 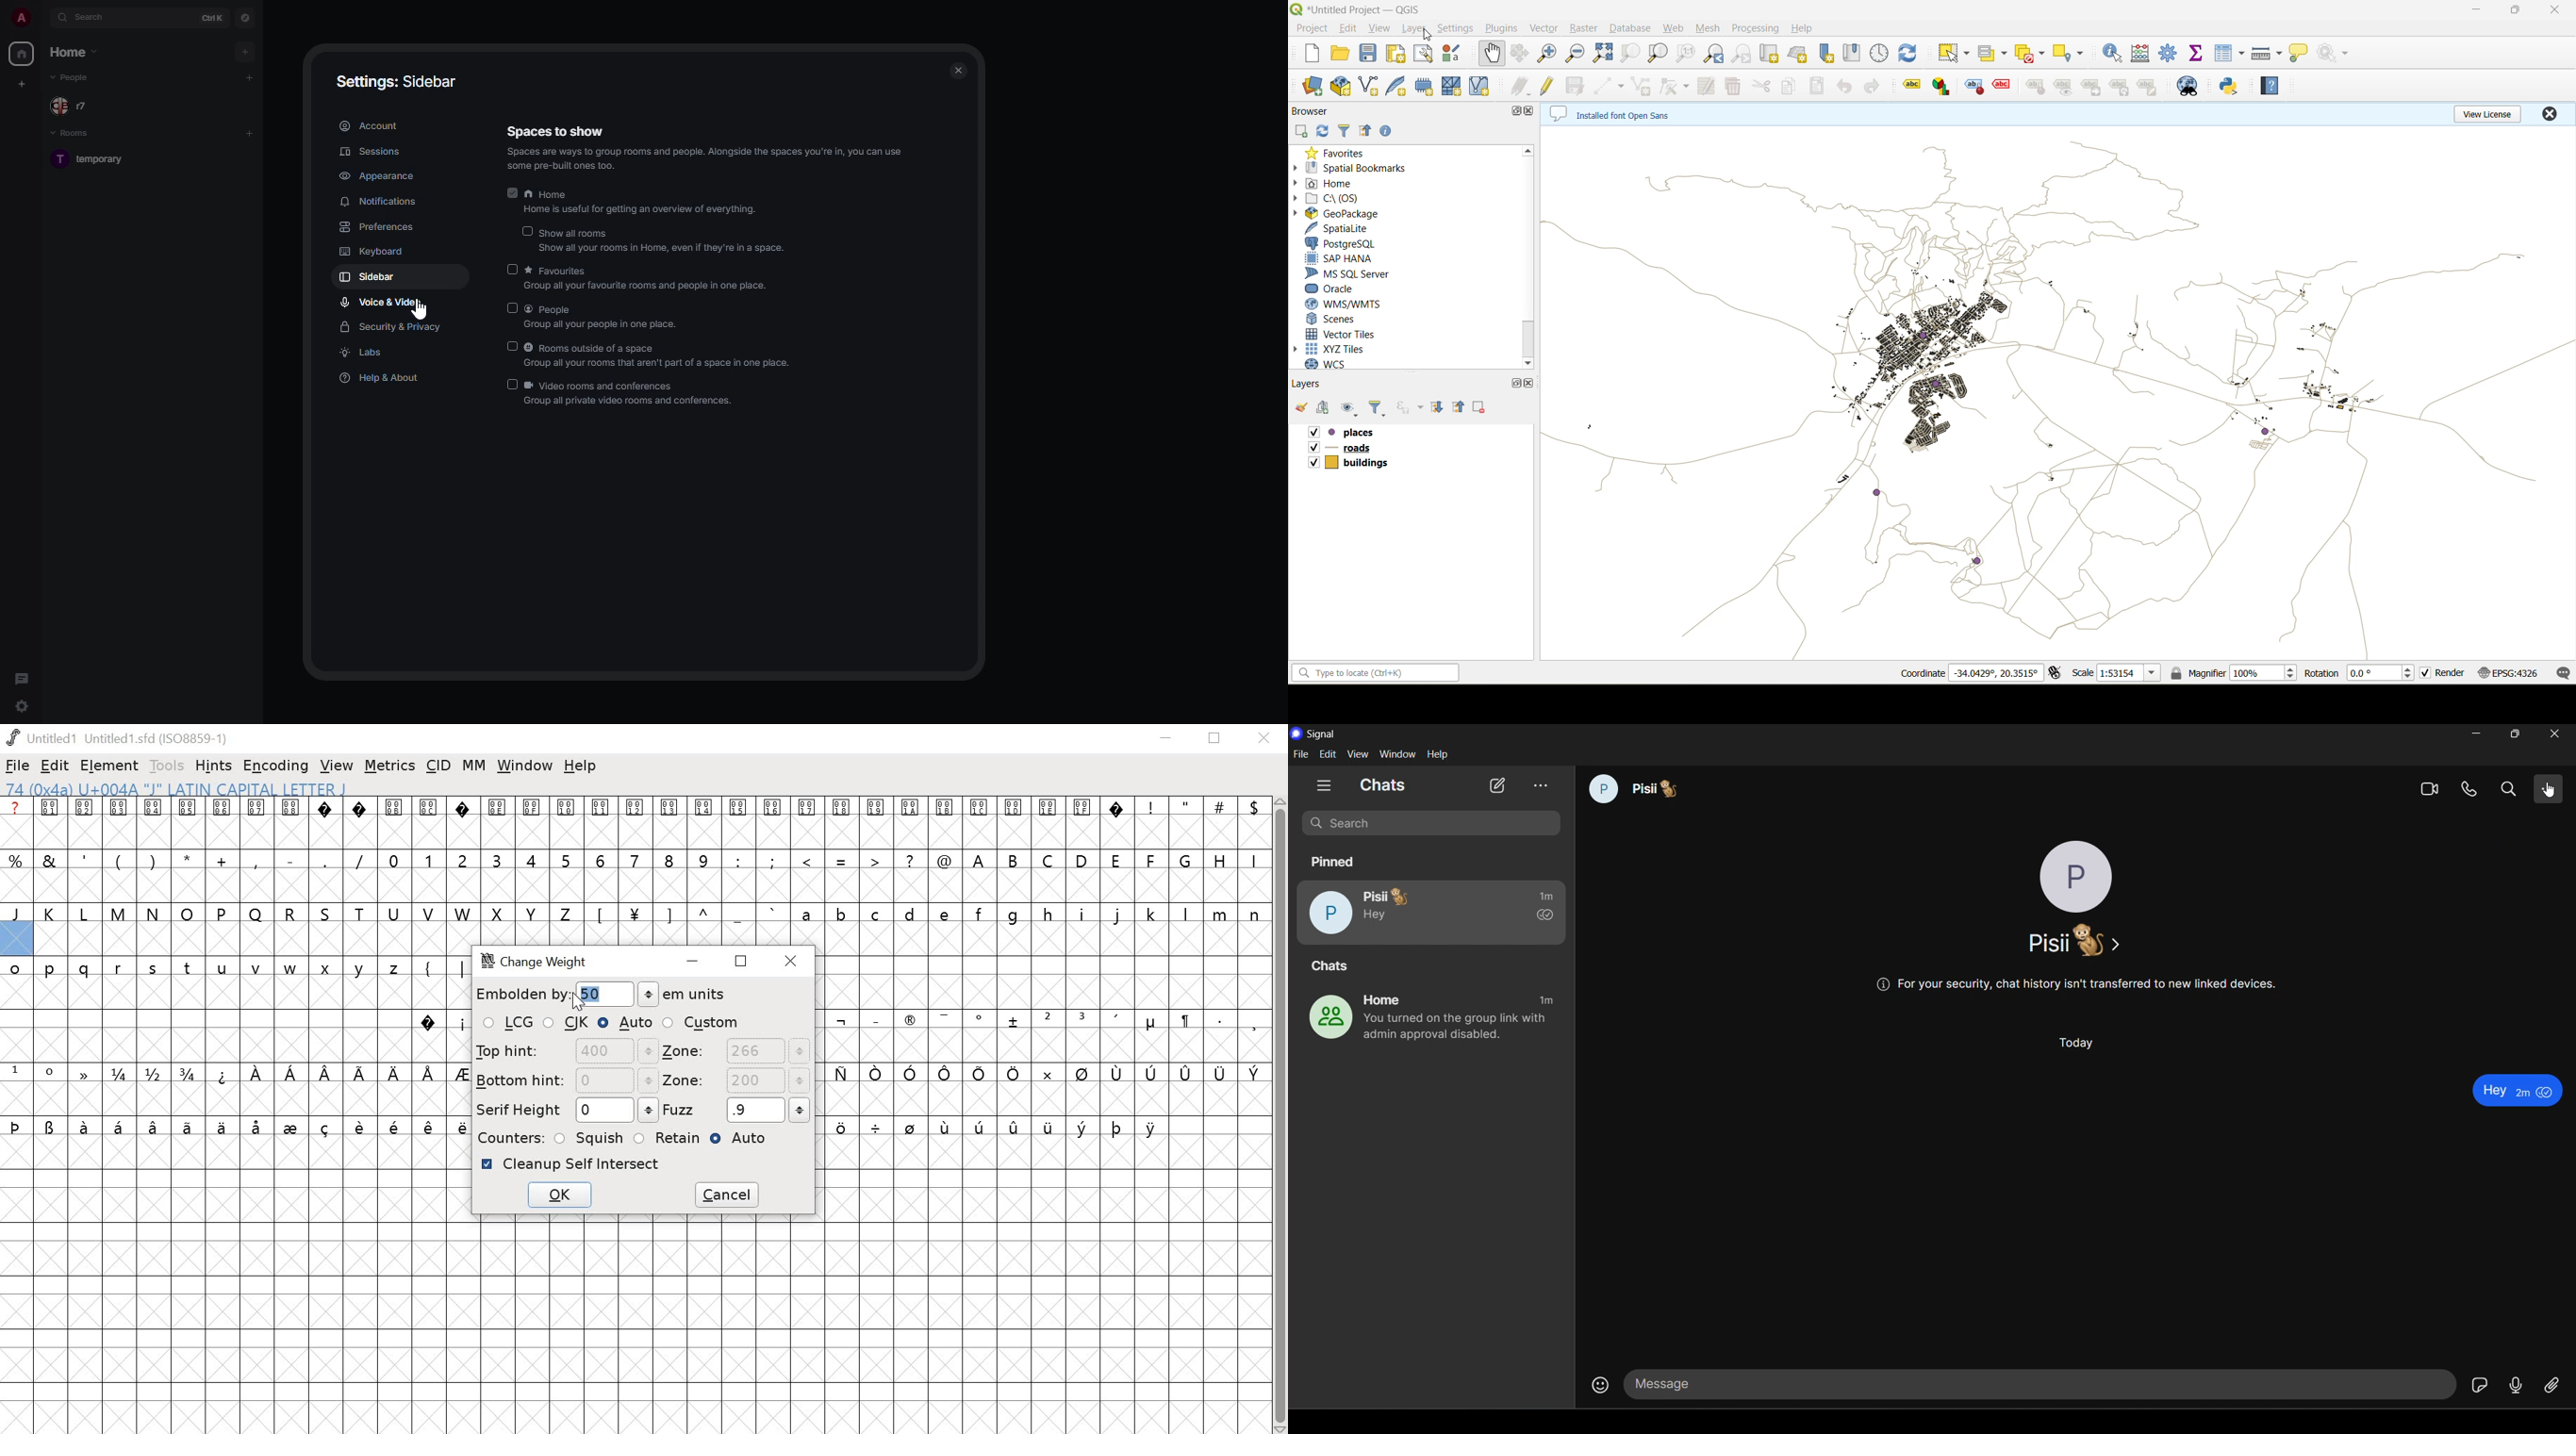 I want to click on Today, so click(x=2080, y=1043).